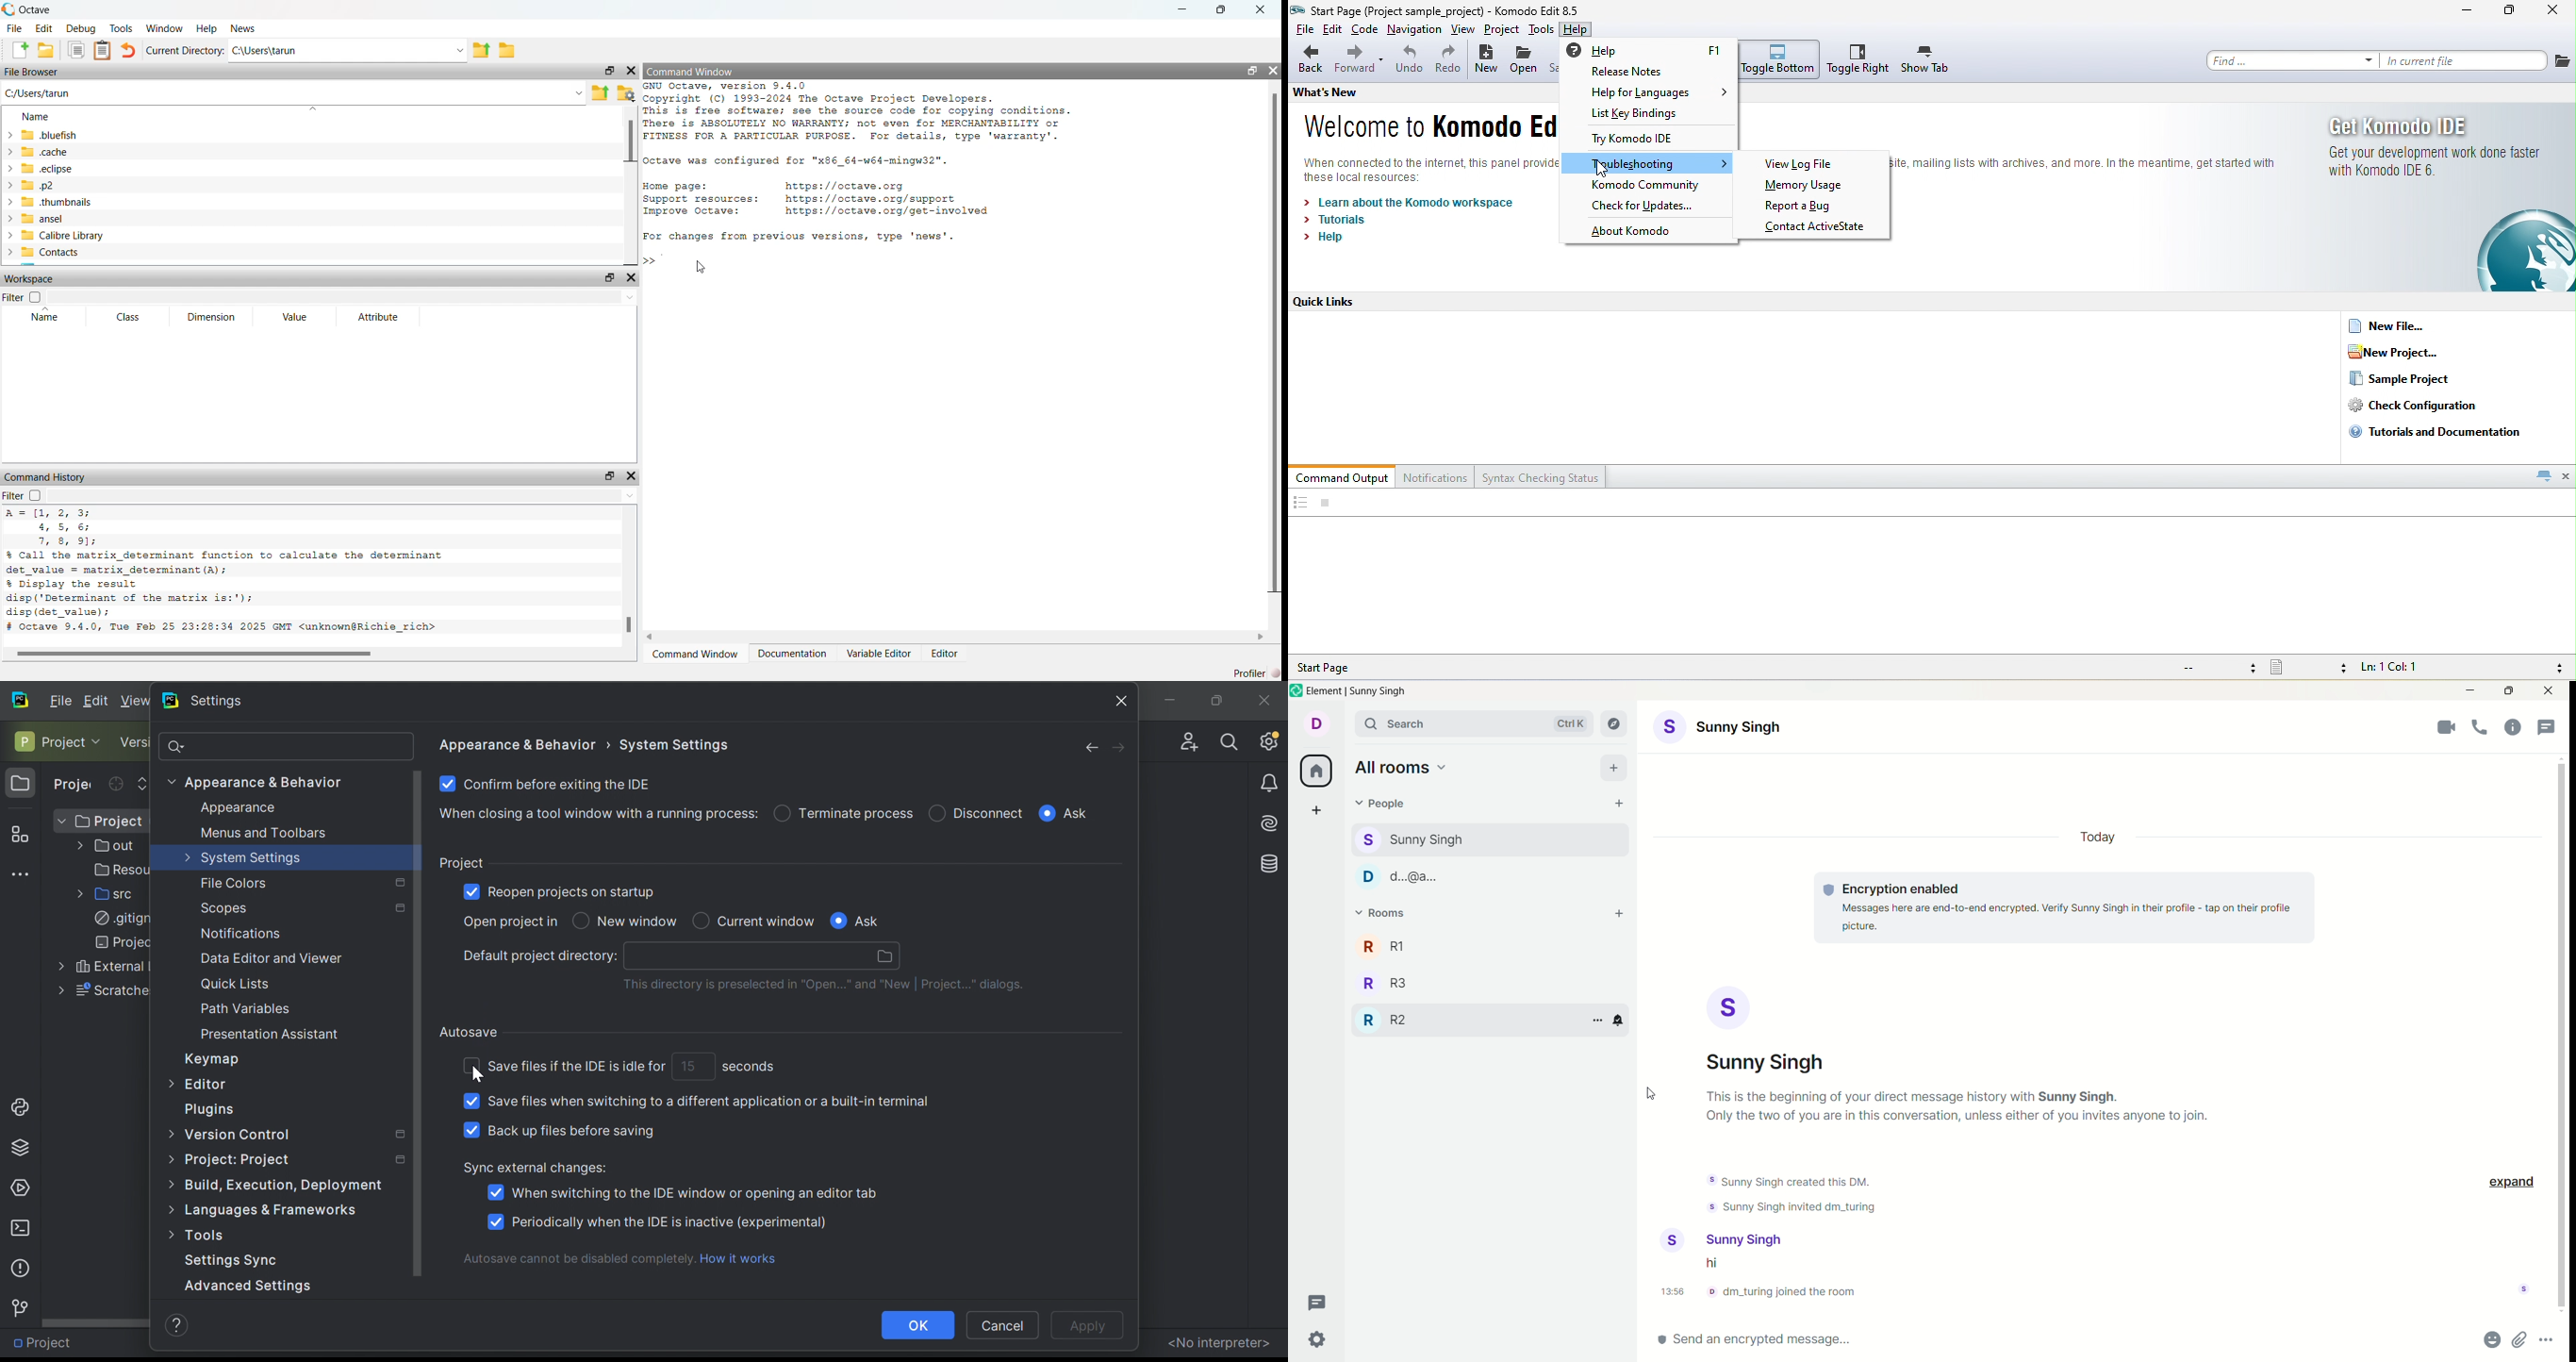 This screenshot has height=1372, width=2576. What do you see at coordinates (122, 28) in the screenshot?
I see `Tools` at bounding box center [122, 28].